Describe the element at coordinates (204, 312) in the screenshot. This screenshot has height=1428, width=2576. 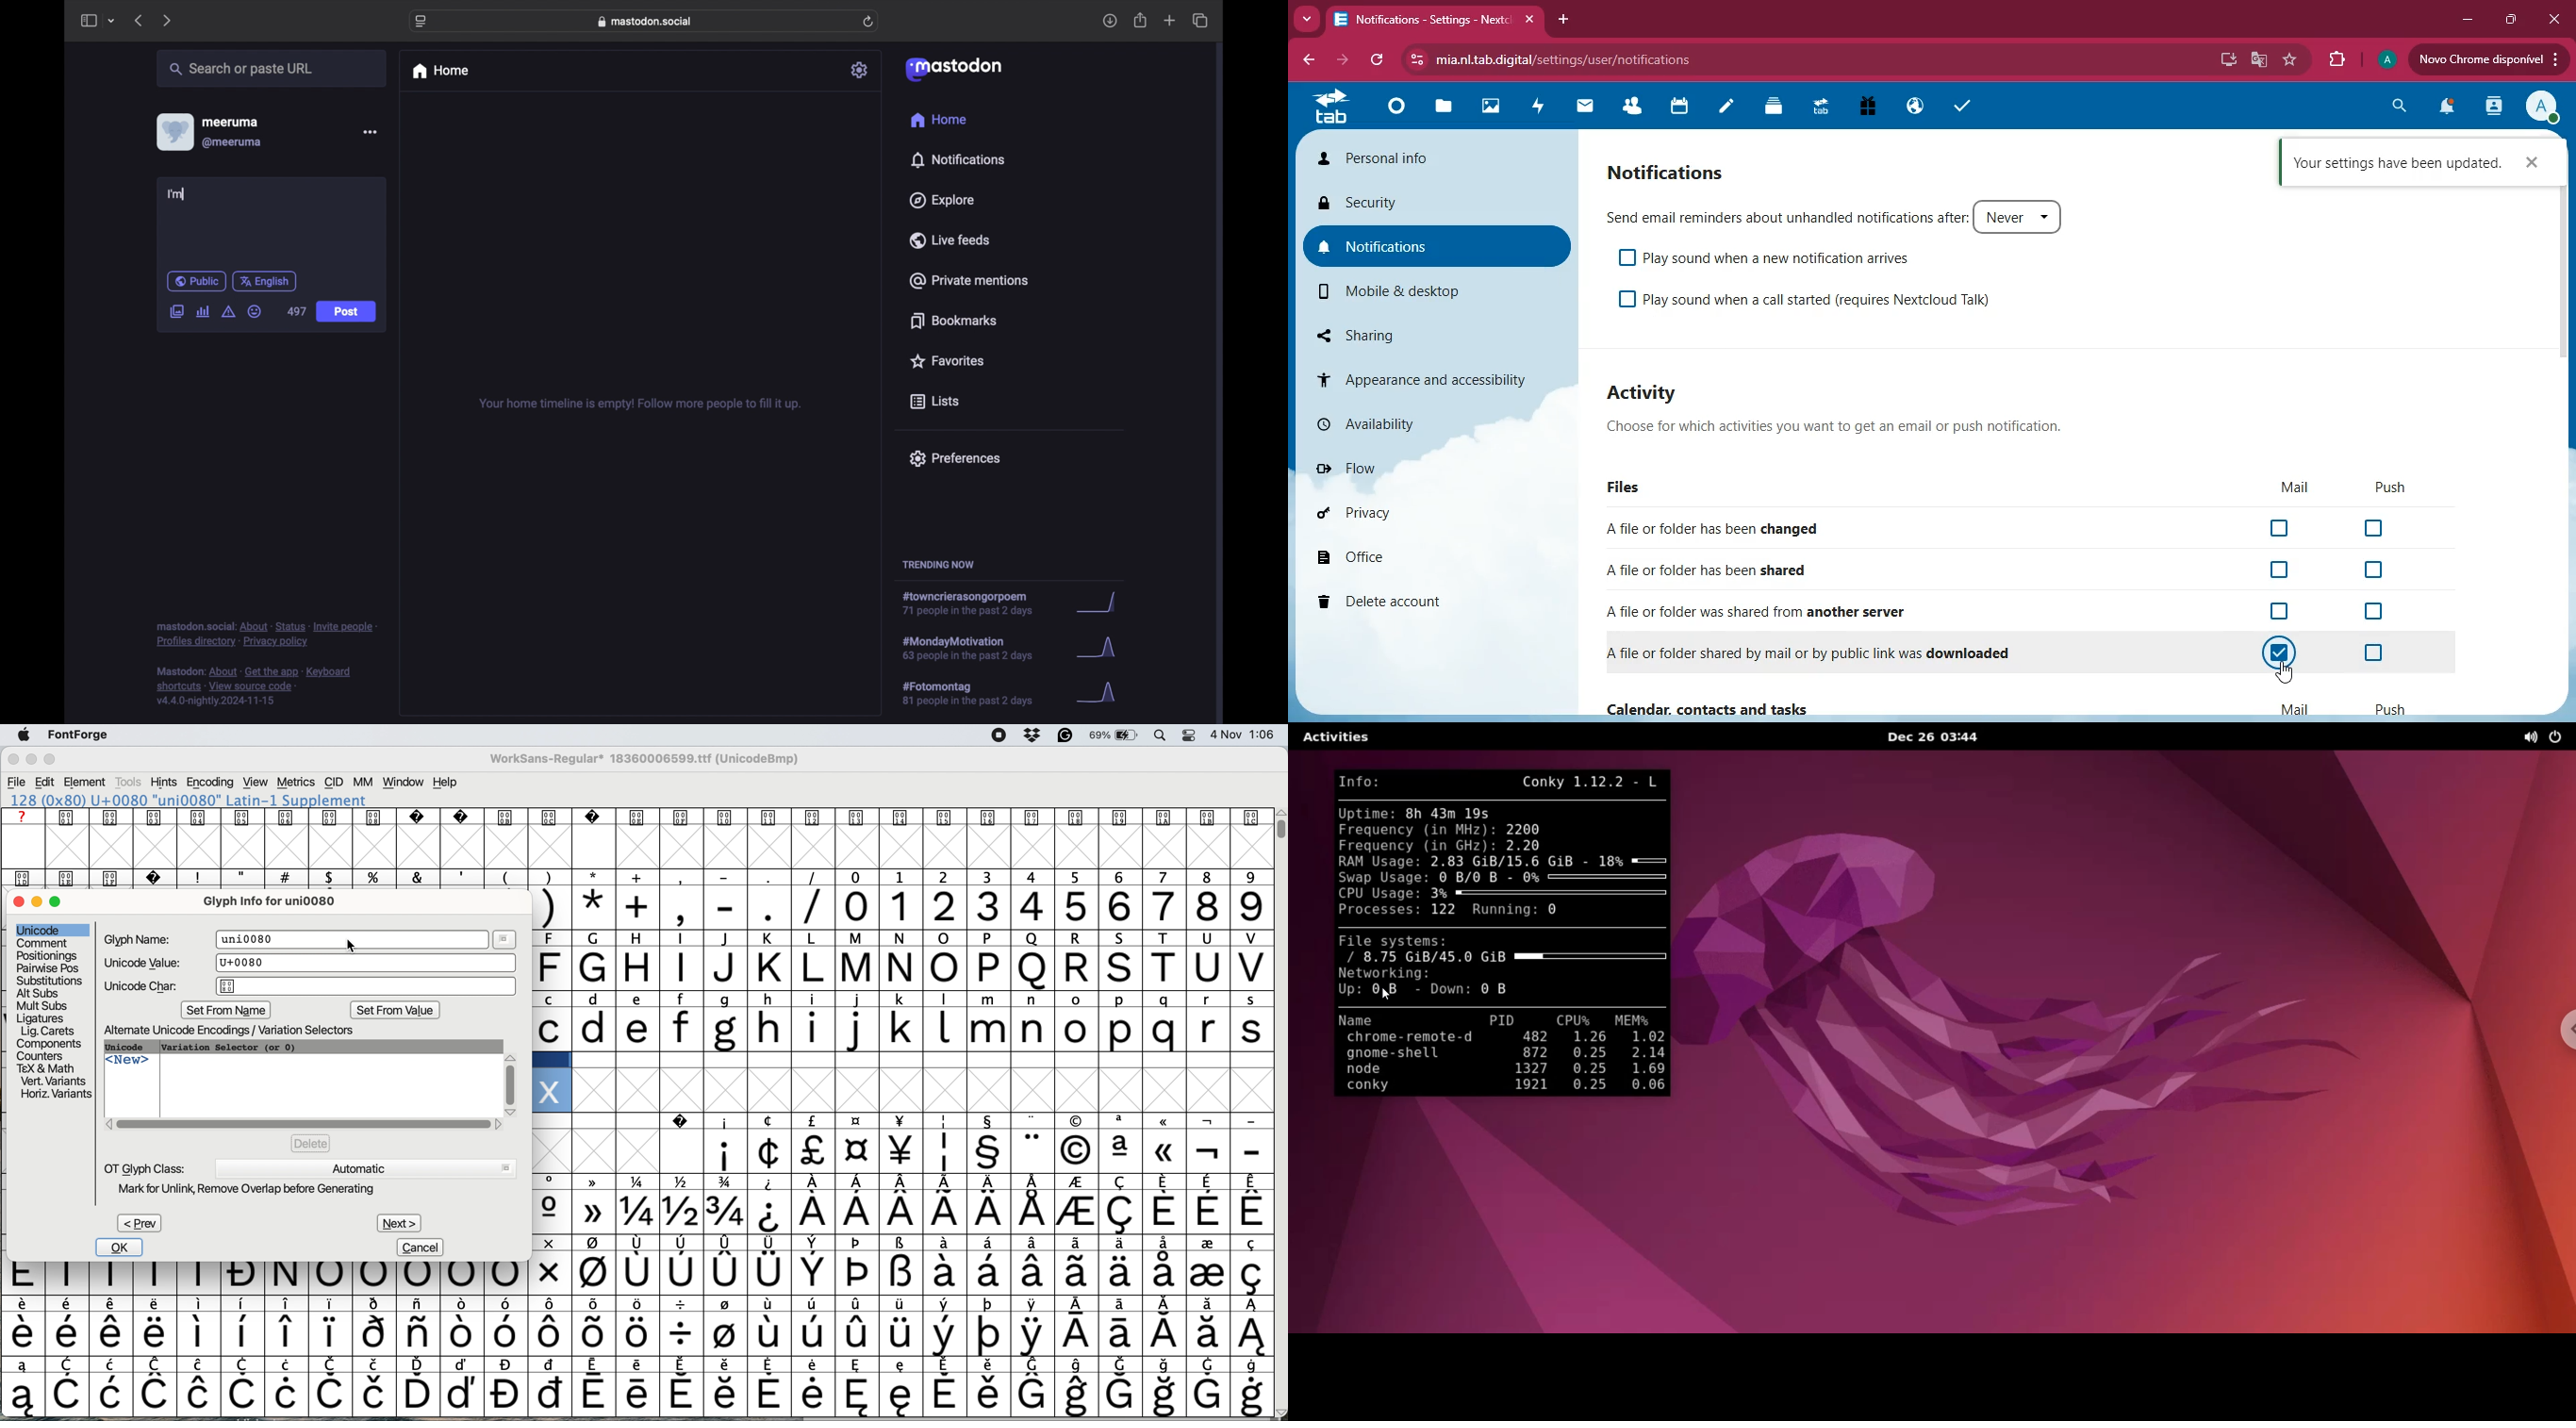
I see `add poll` at that location.